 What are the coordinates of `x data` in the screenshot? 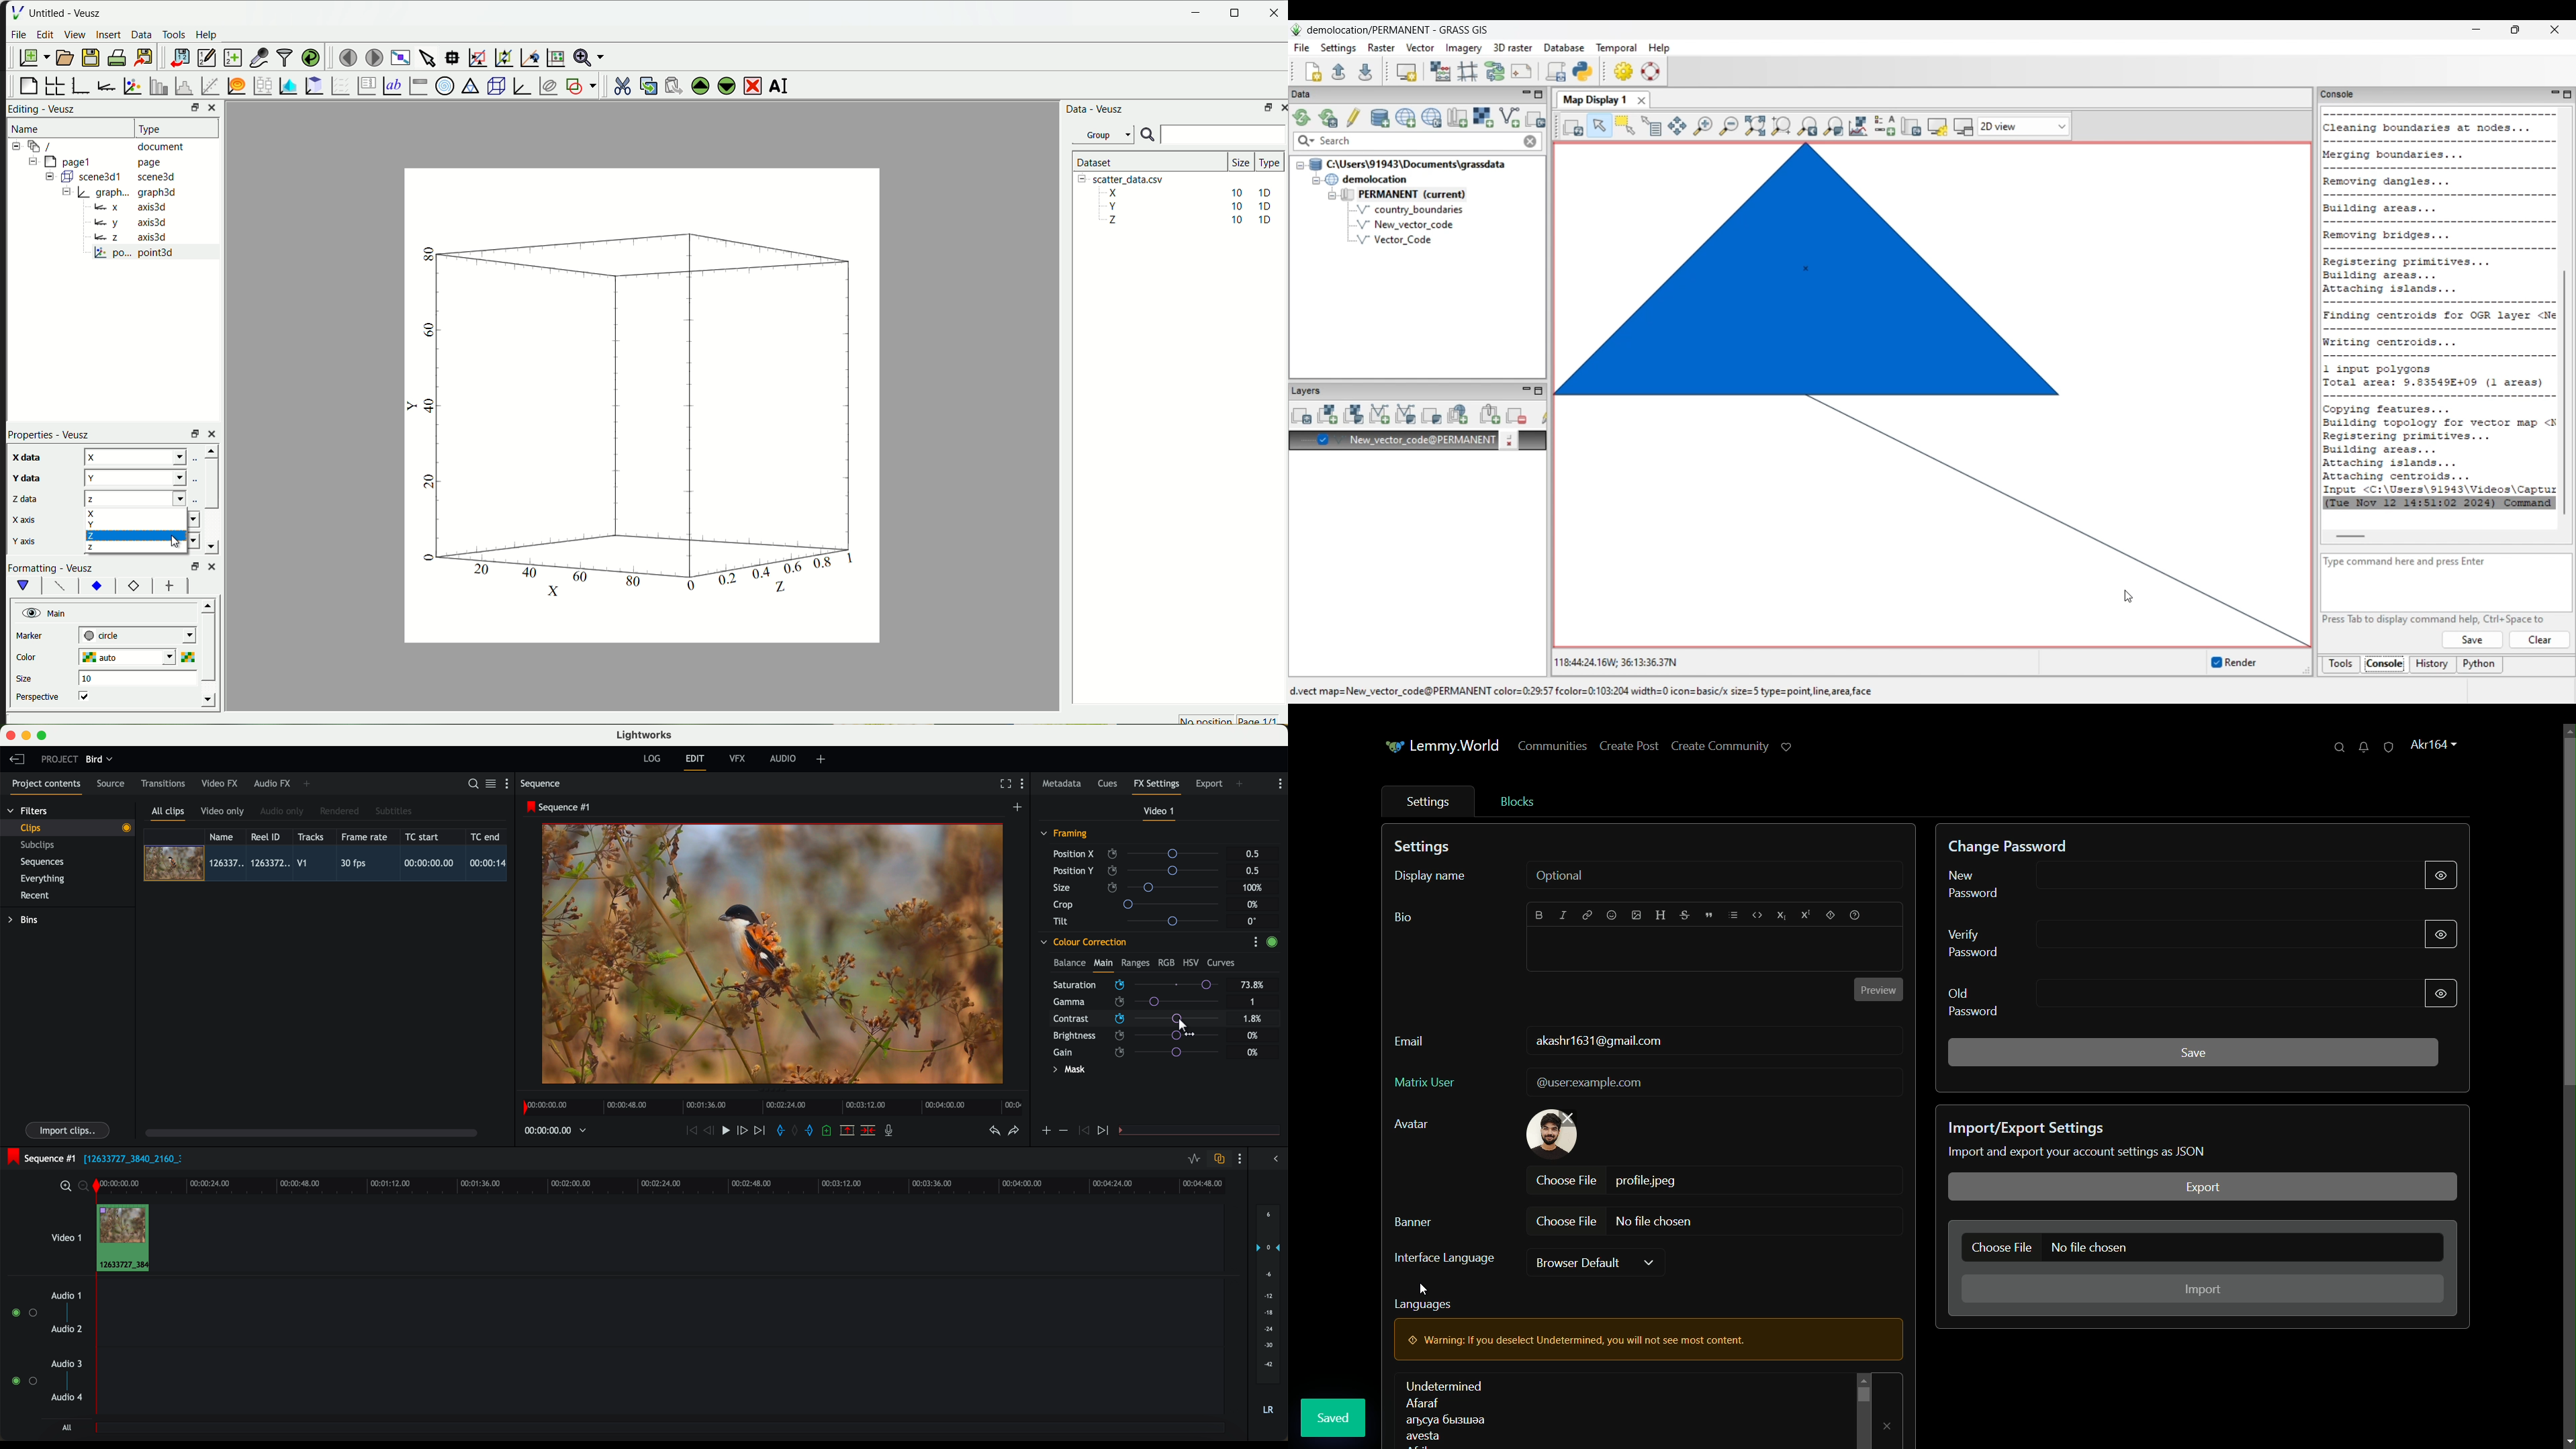 It's located at (25, 457).